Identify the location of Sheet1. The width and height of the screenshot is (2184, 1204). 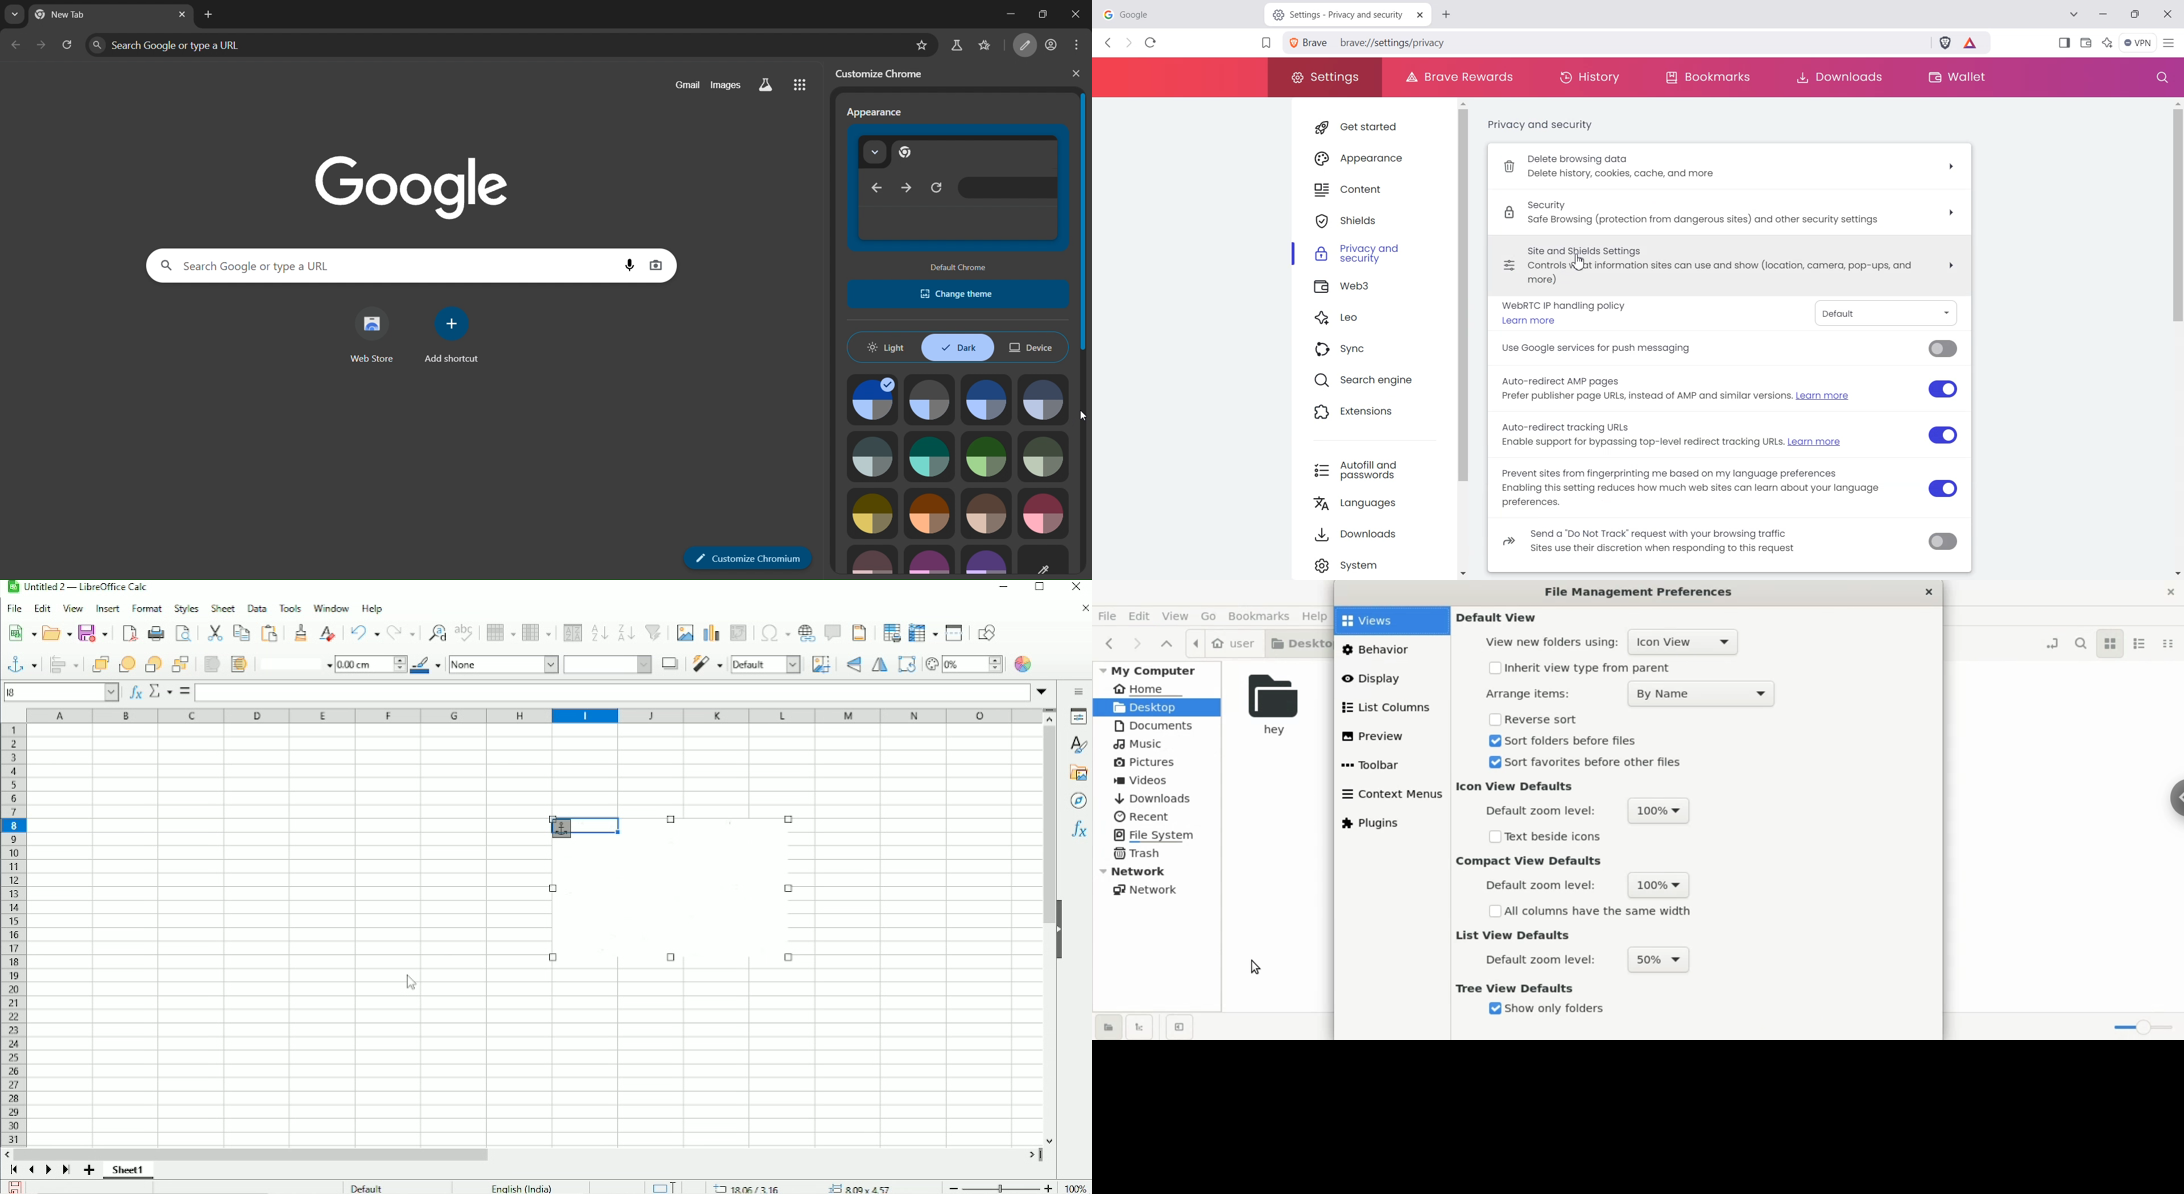
(134, 1170).